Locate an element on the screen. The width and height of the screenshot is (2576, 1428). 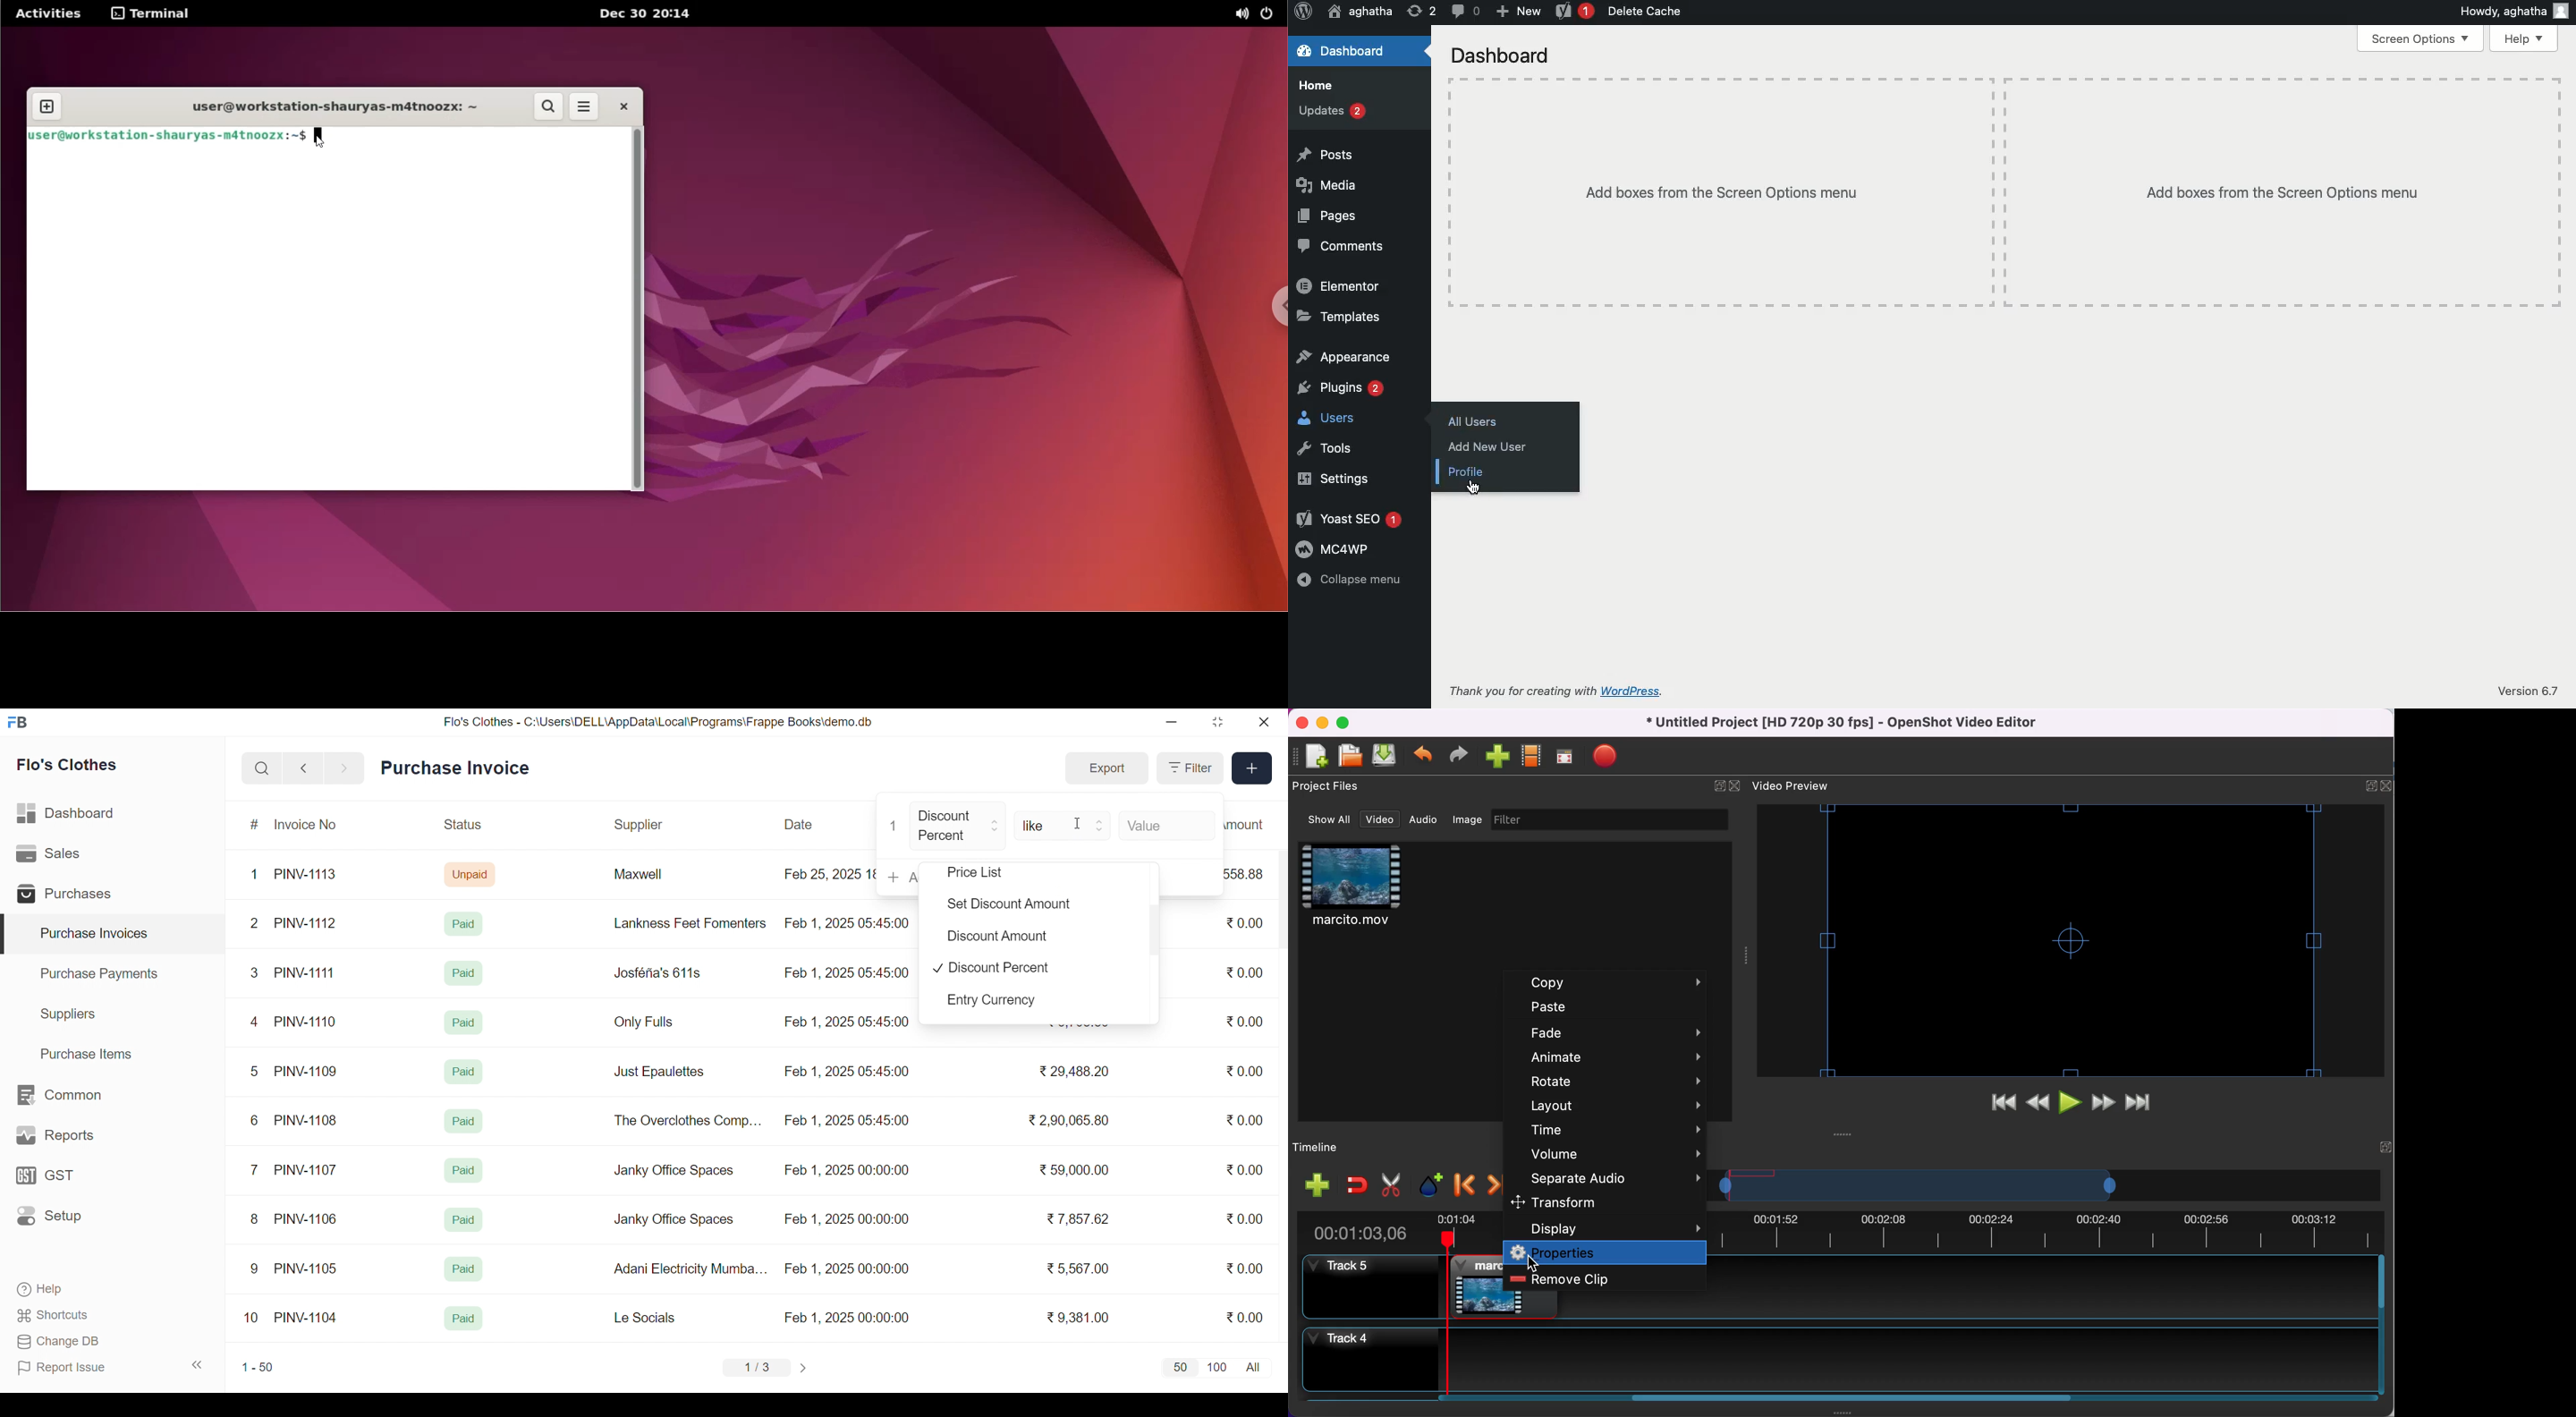
Status is located at coordinates (462, 827).